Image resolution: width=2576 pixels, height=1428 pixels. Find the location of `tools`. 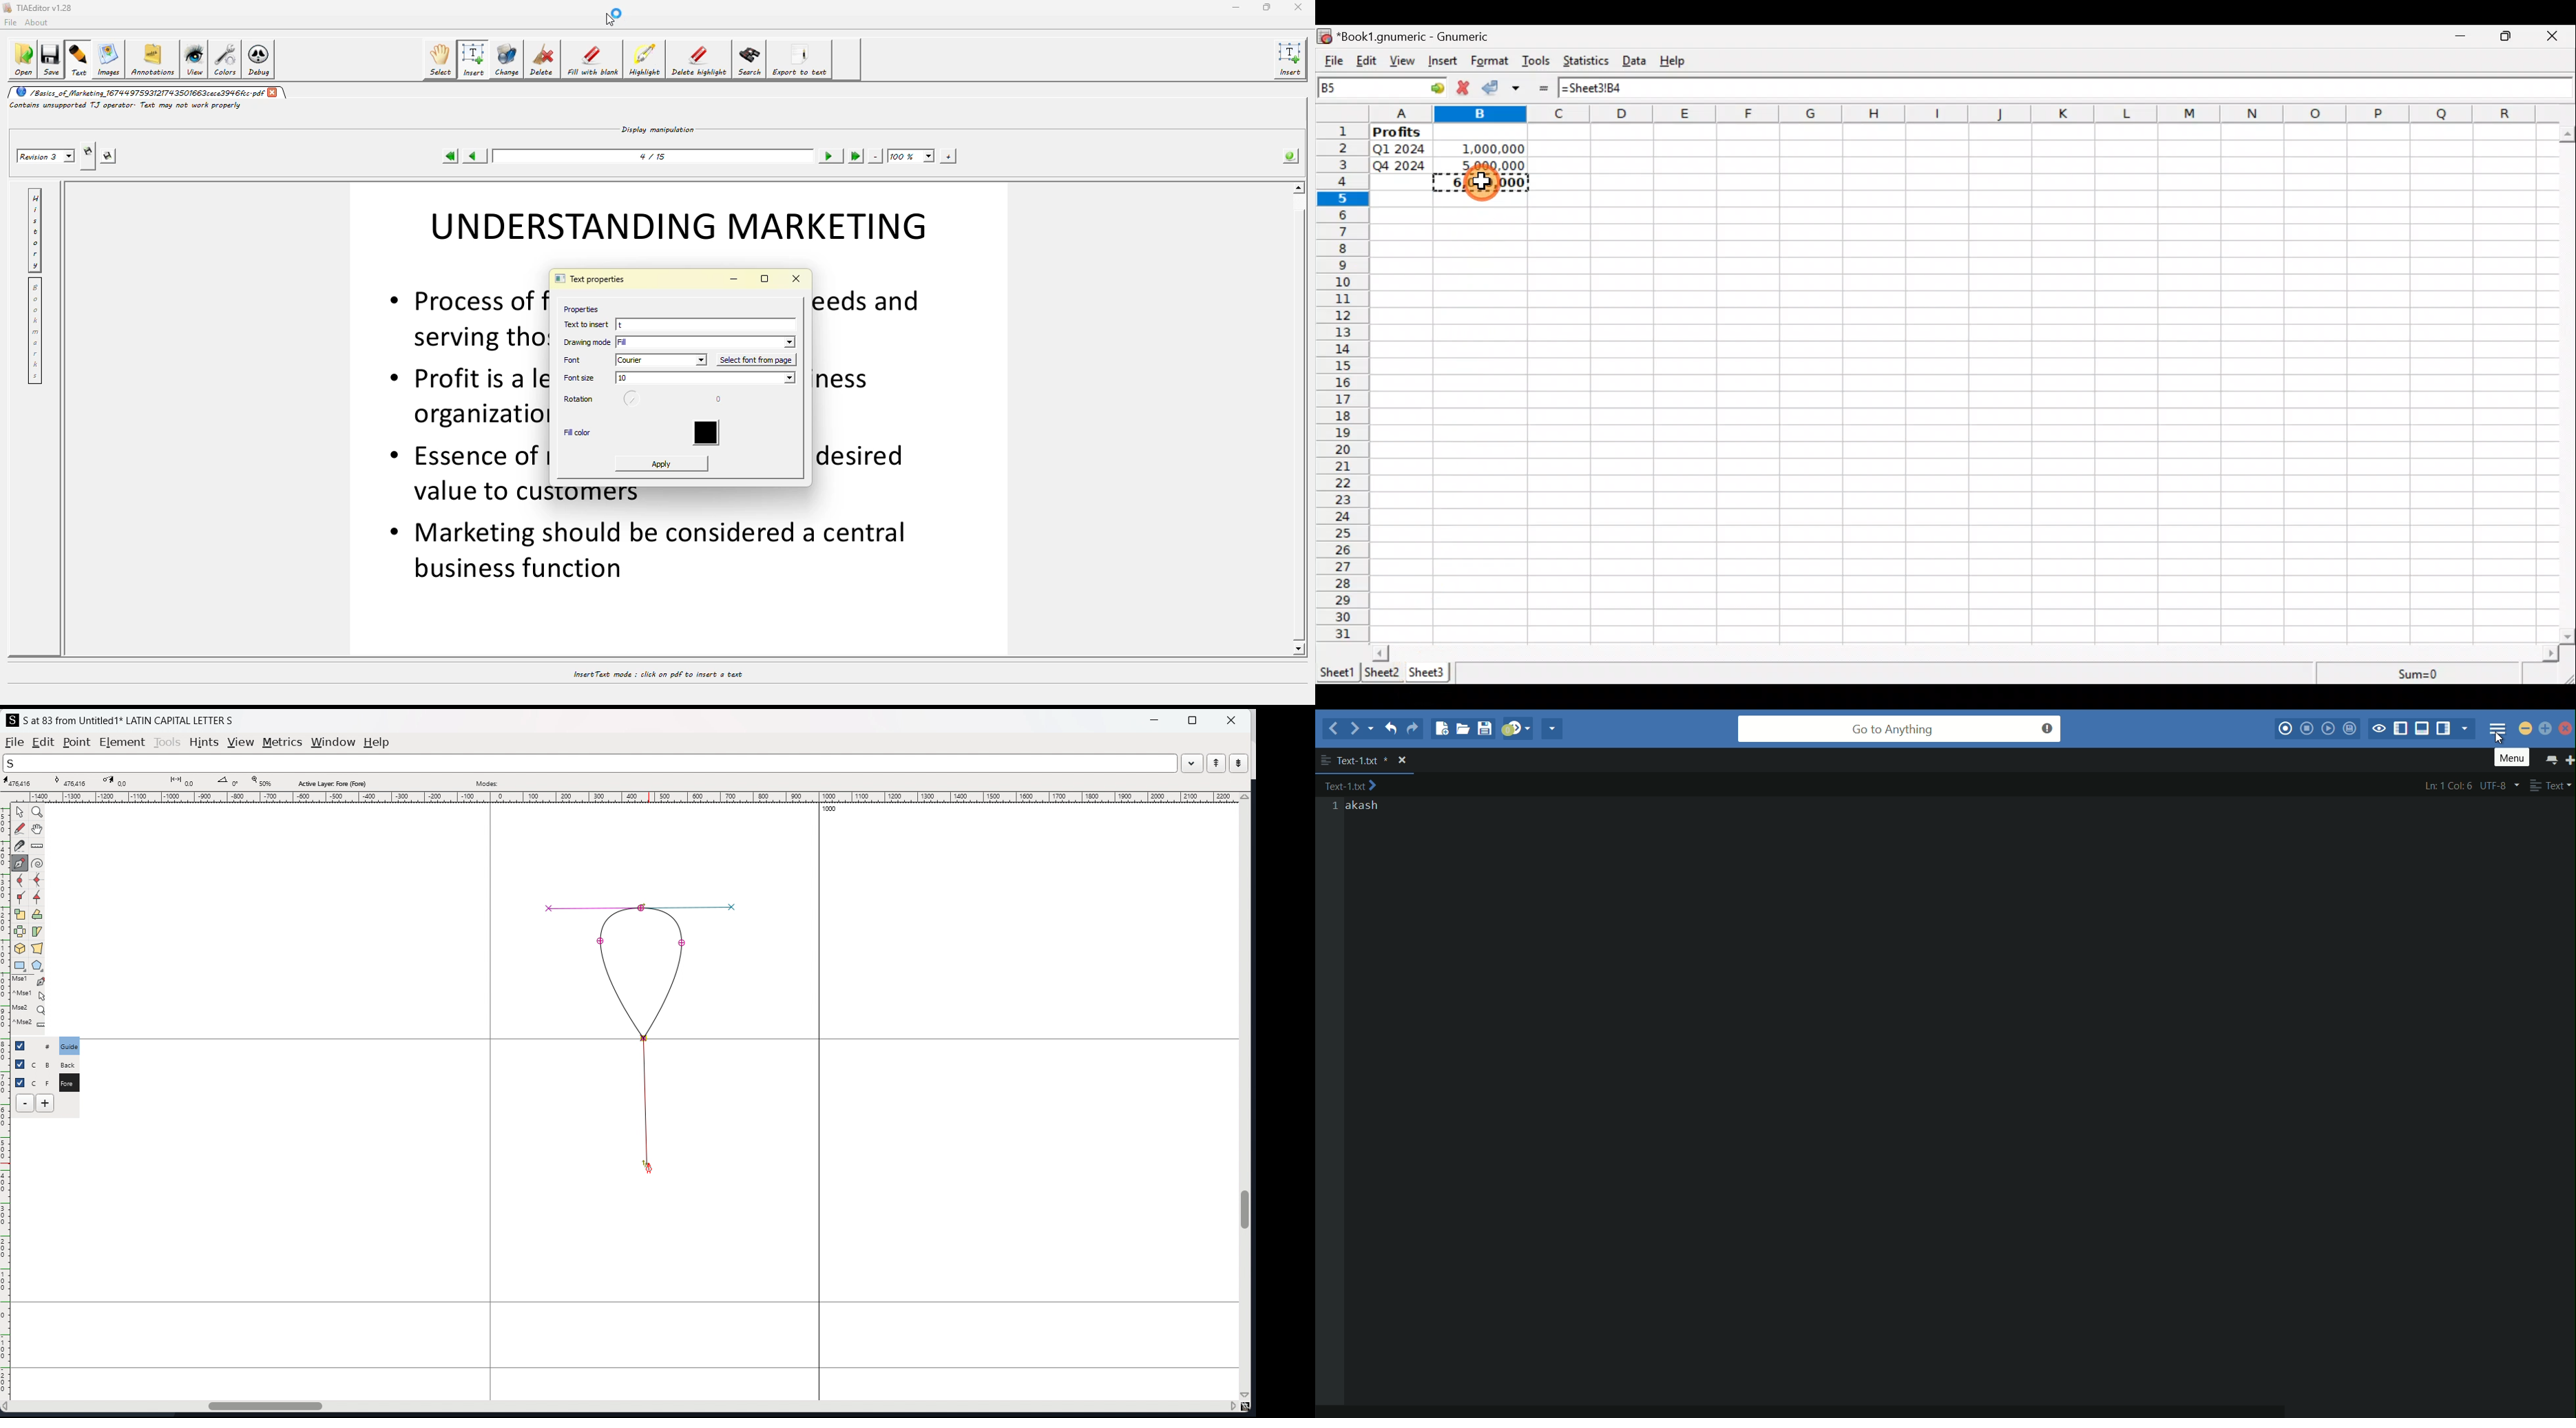

tools is located at coordinates (168, 742).